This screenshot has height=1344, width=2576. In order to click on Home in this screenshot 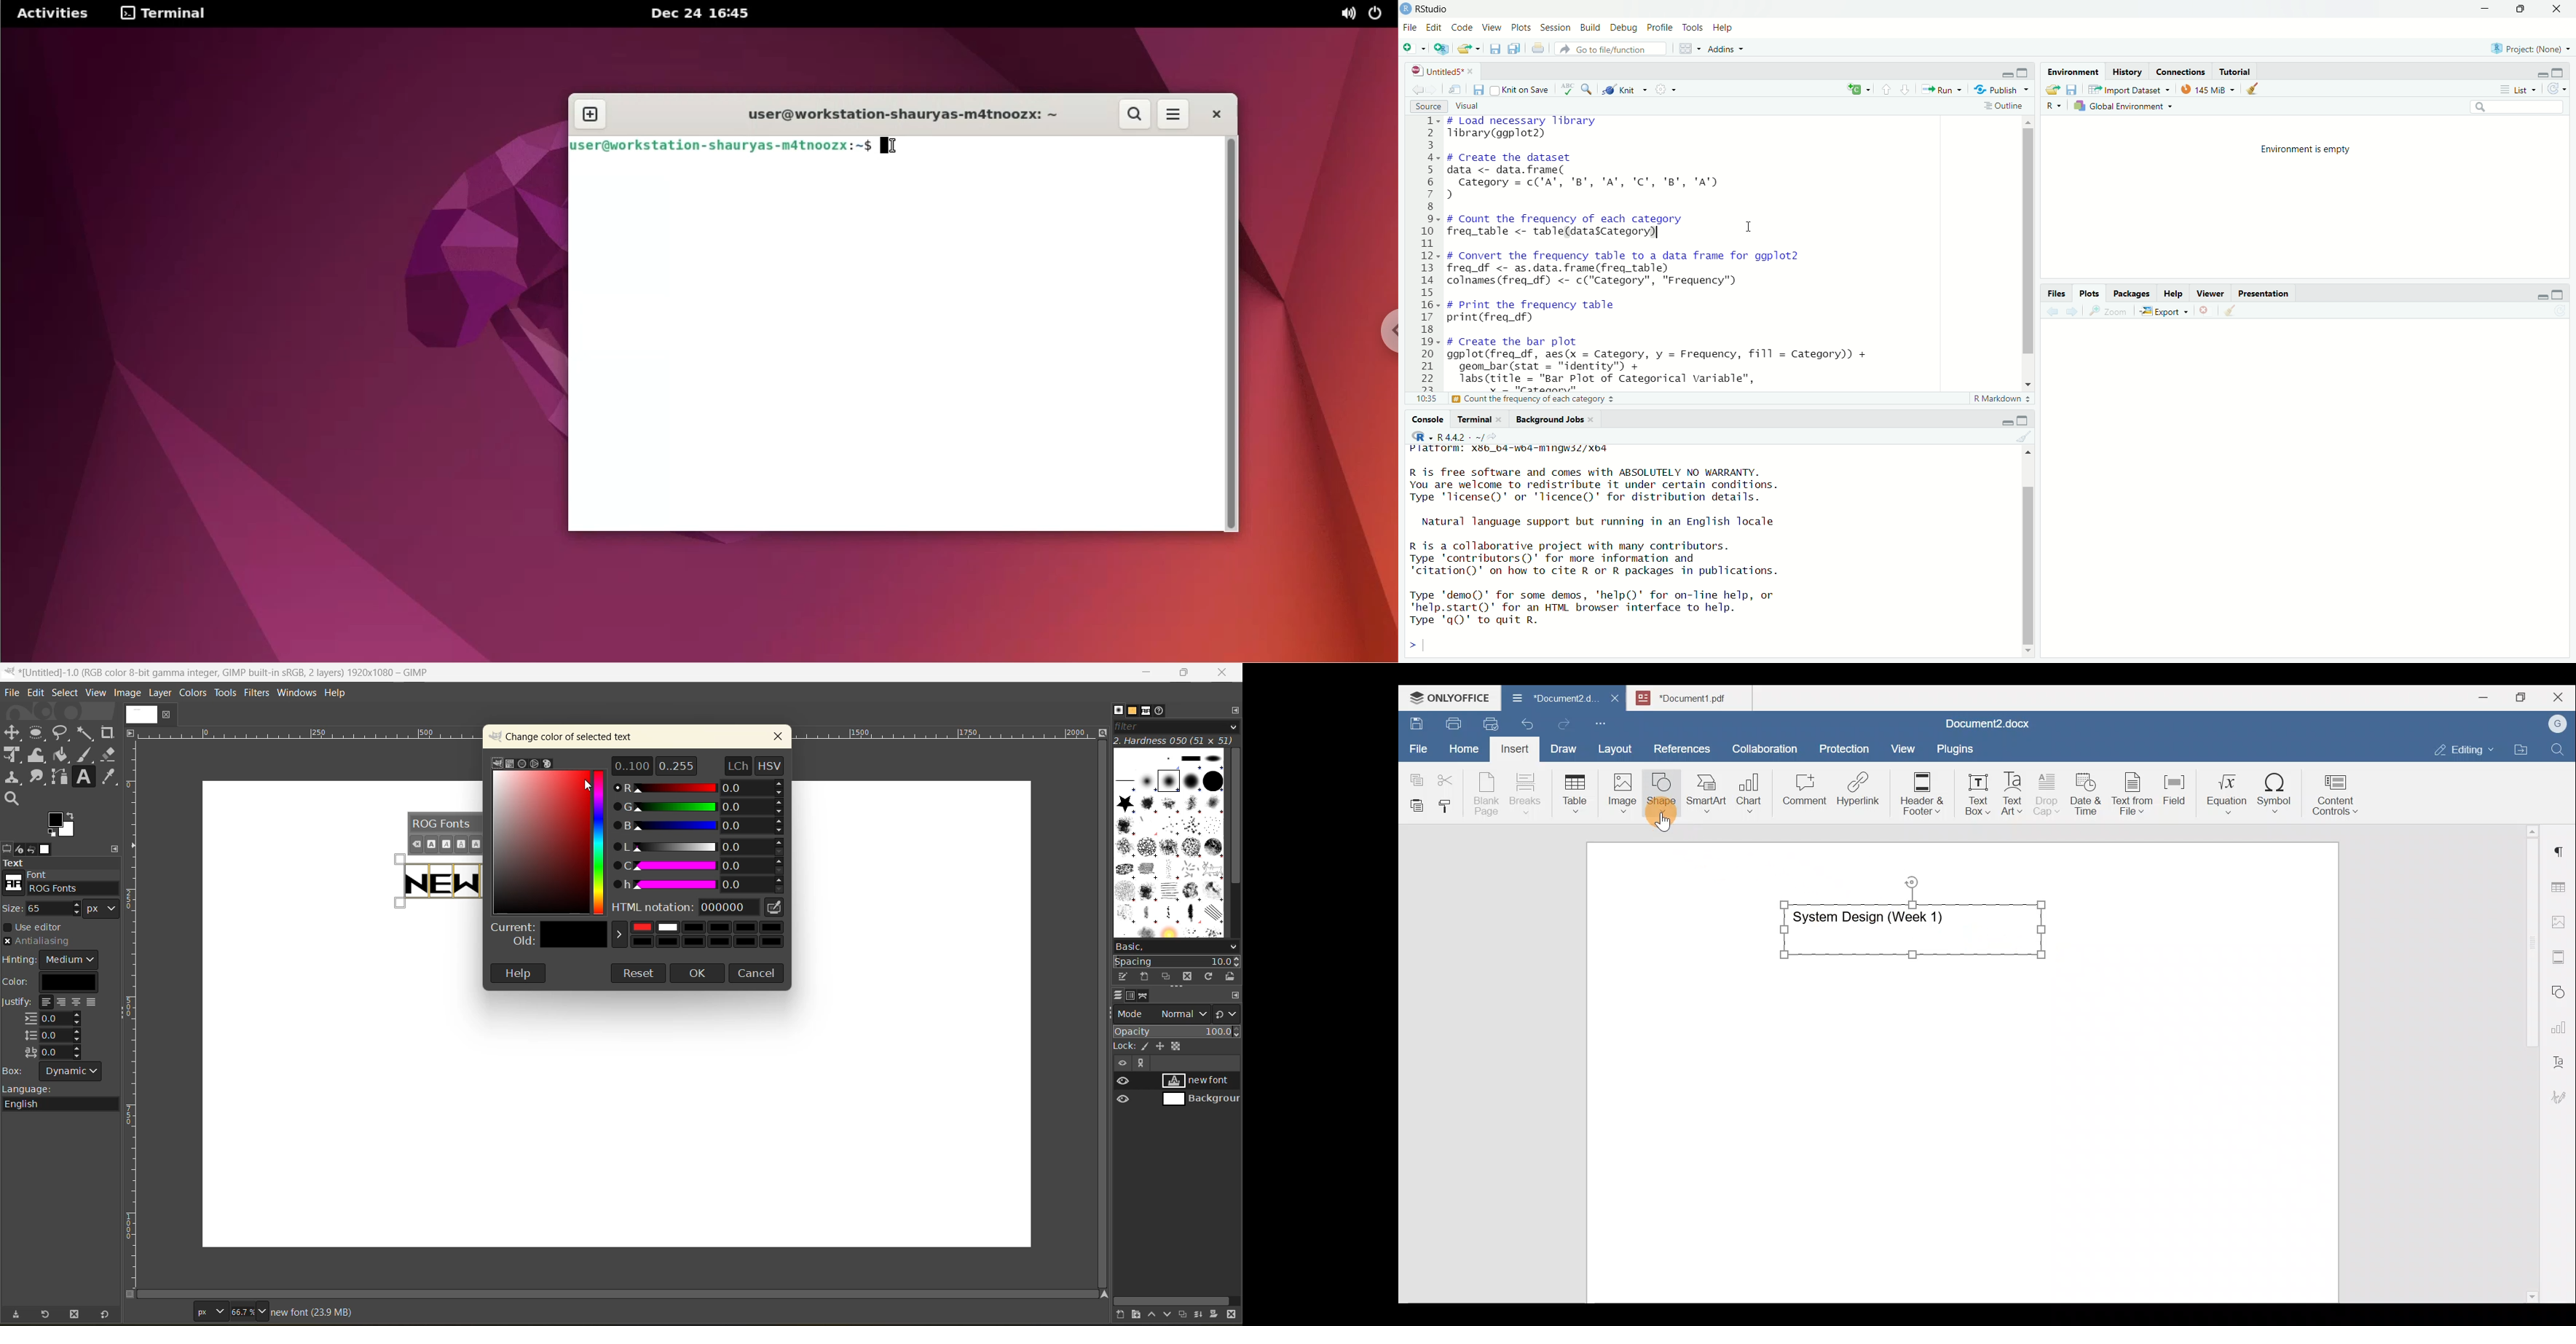, I will do `click(1465, 748)`.